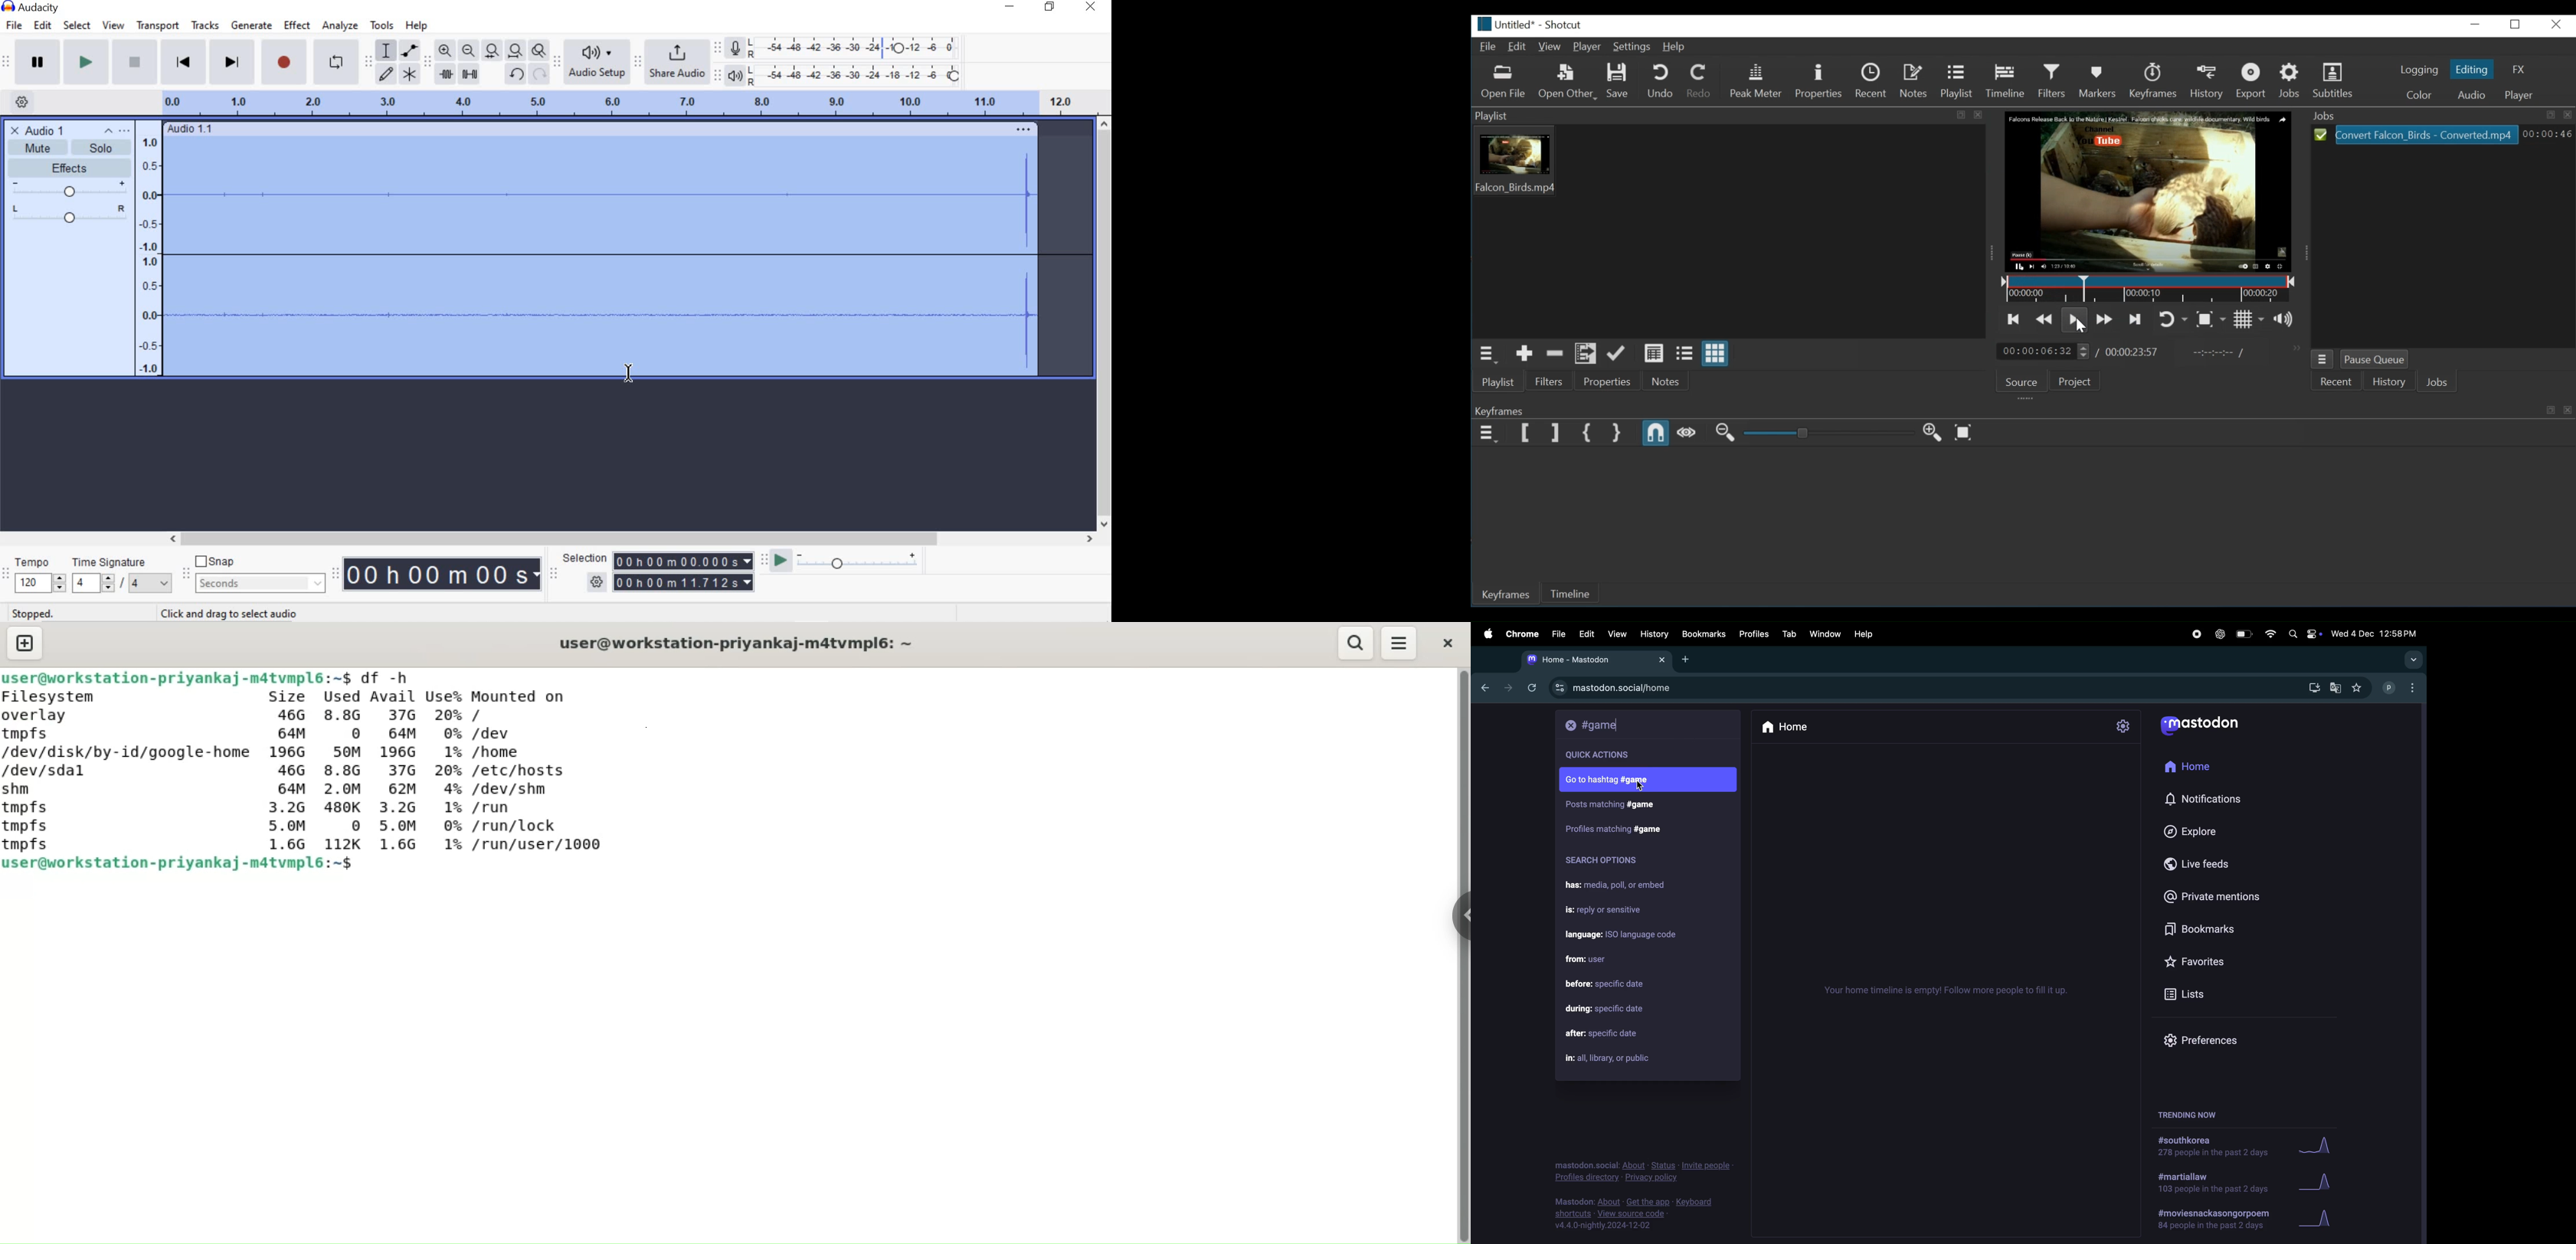  I want to click on Snap, so click(1656, 434).